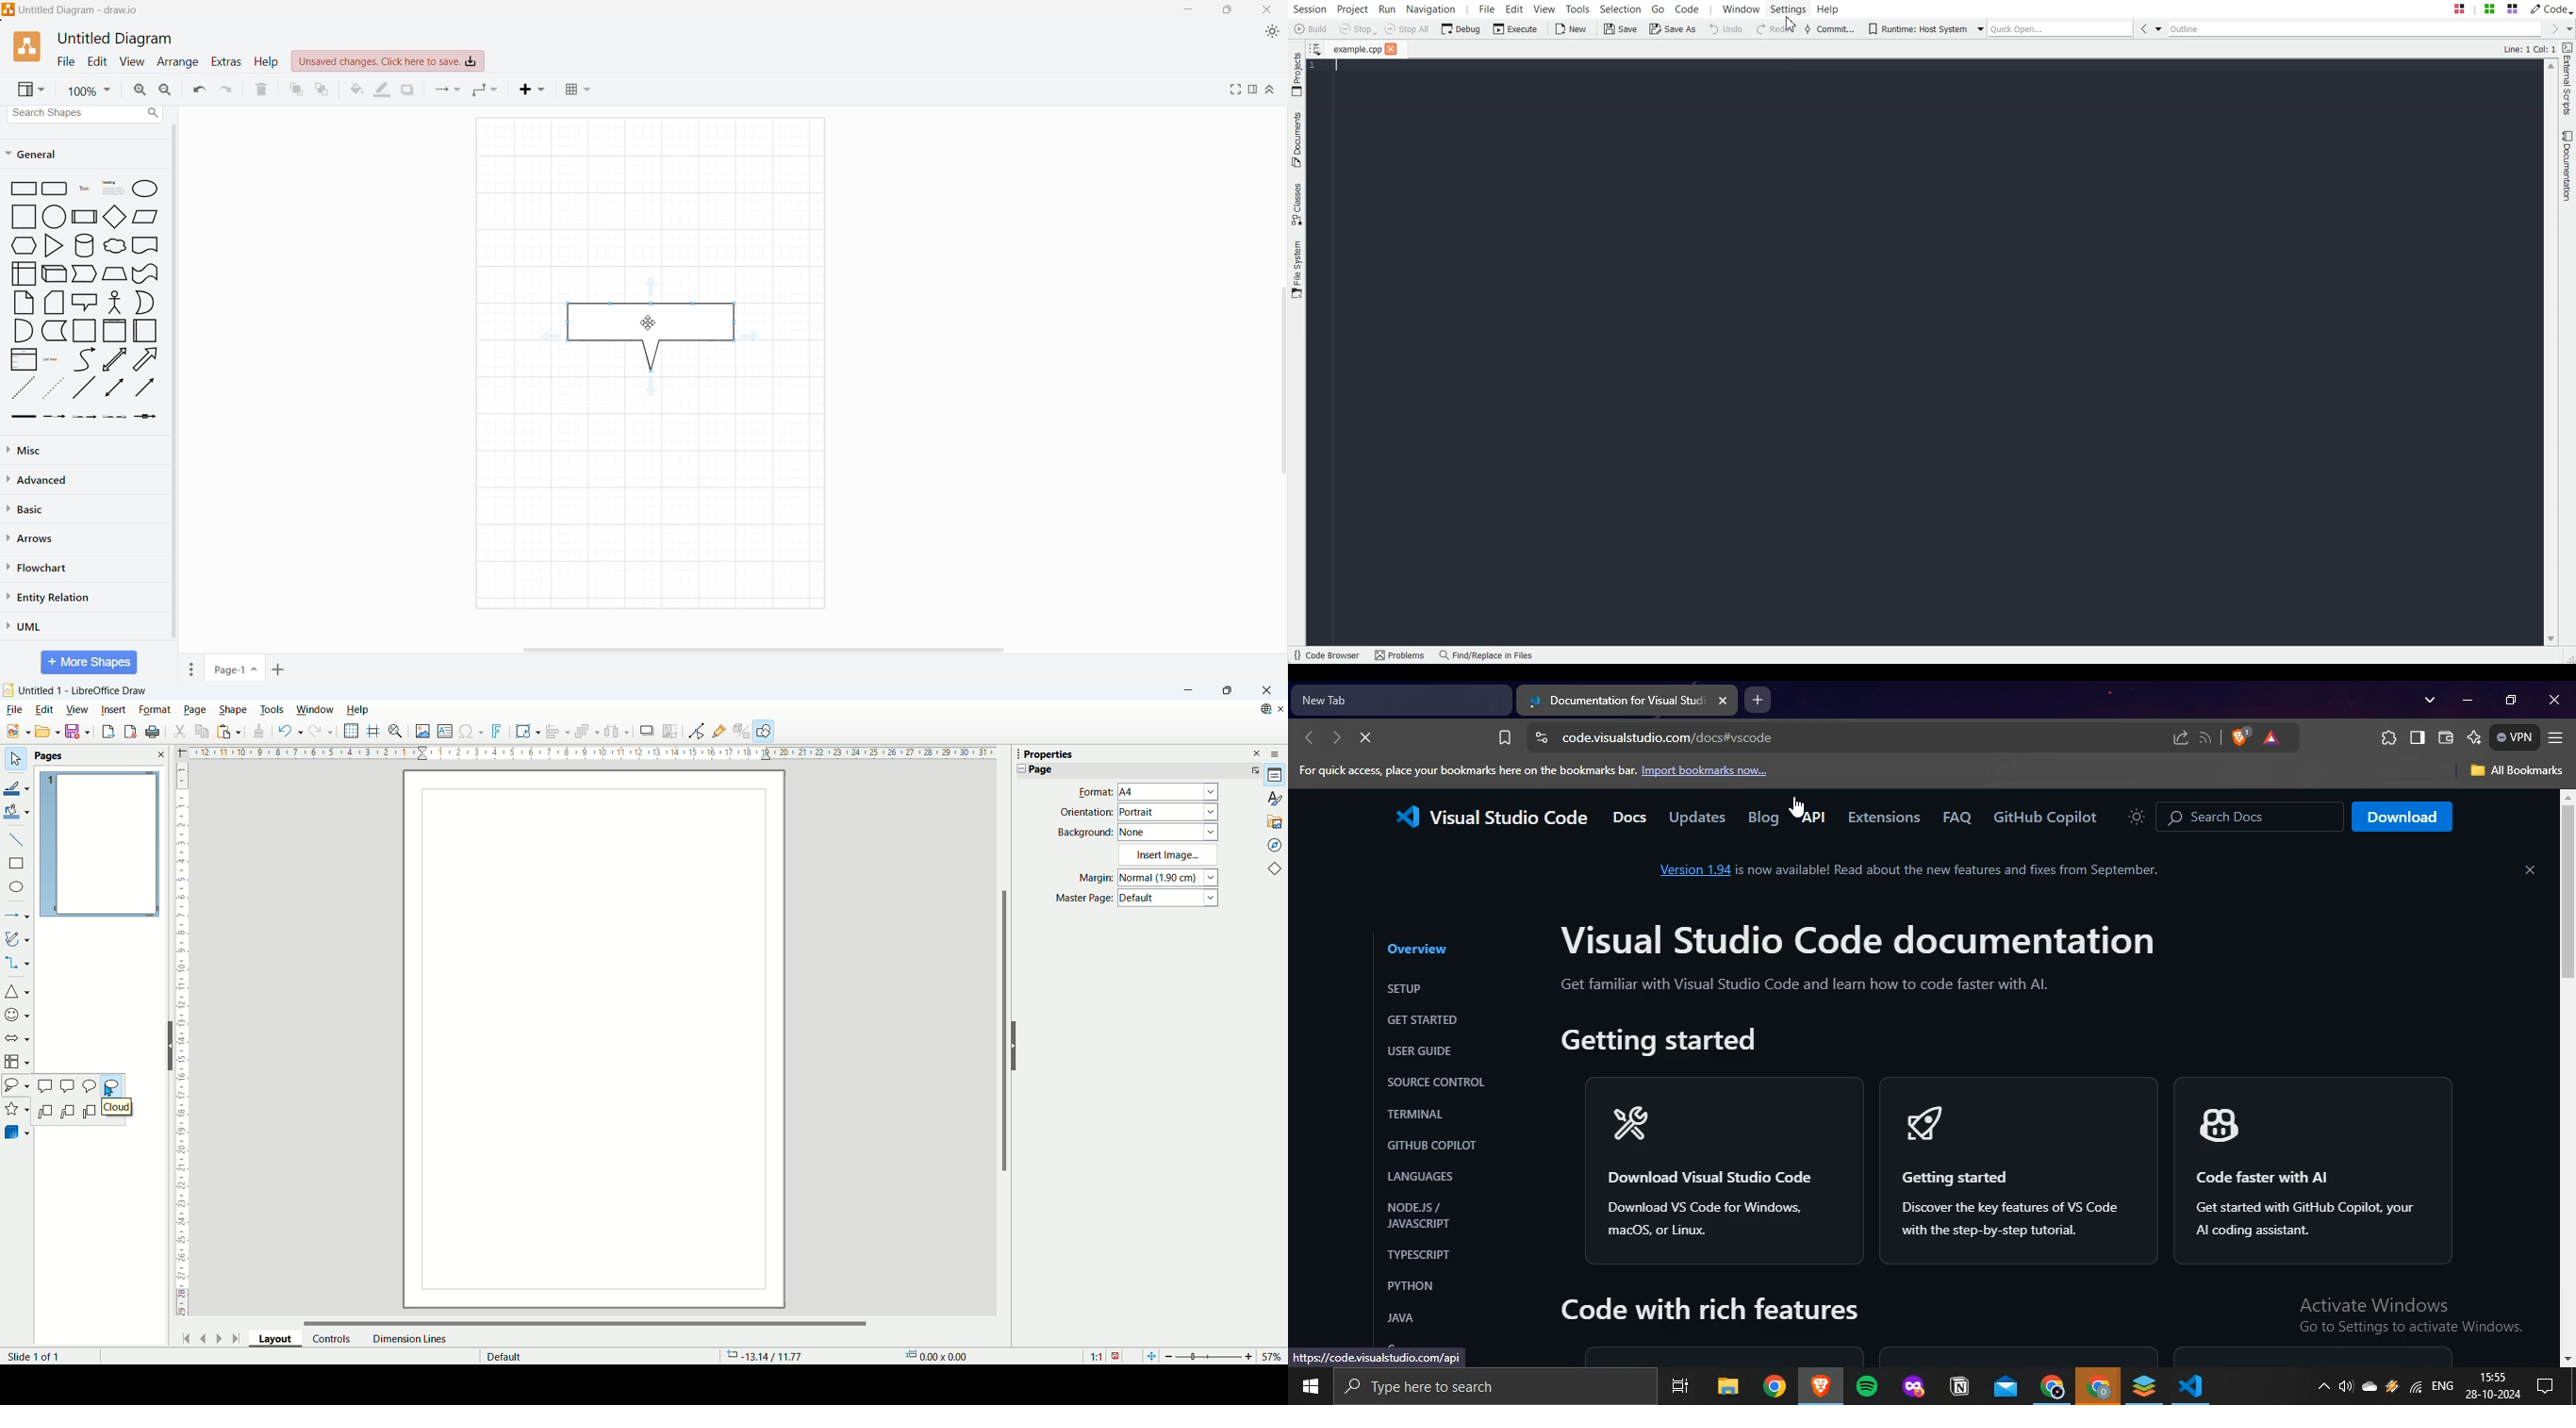  What do you see at coordinates (1275, 821) in the screenshot?
I see `Gallery` at bounding box center [1275, 821].